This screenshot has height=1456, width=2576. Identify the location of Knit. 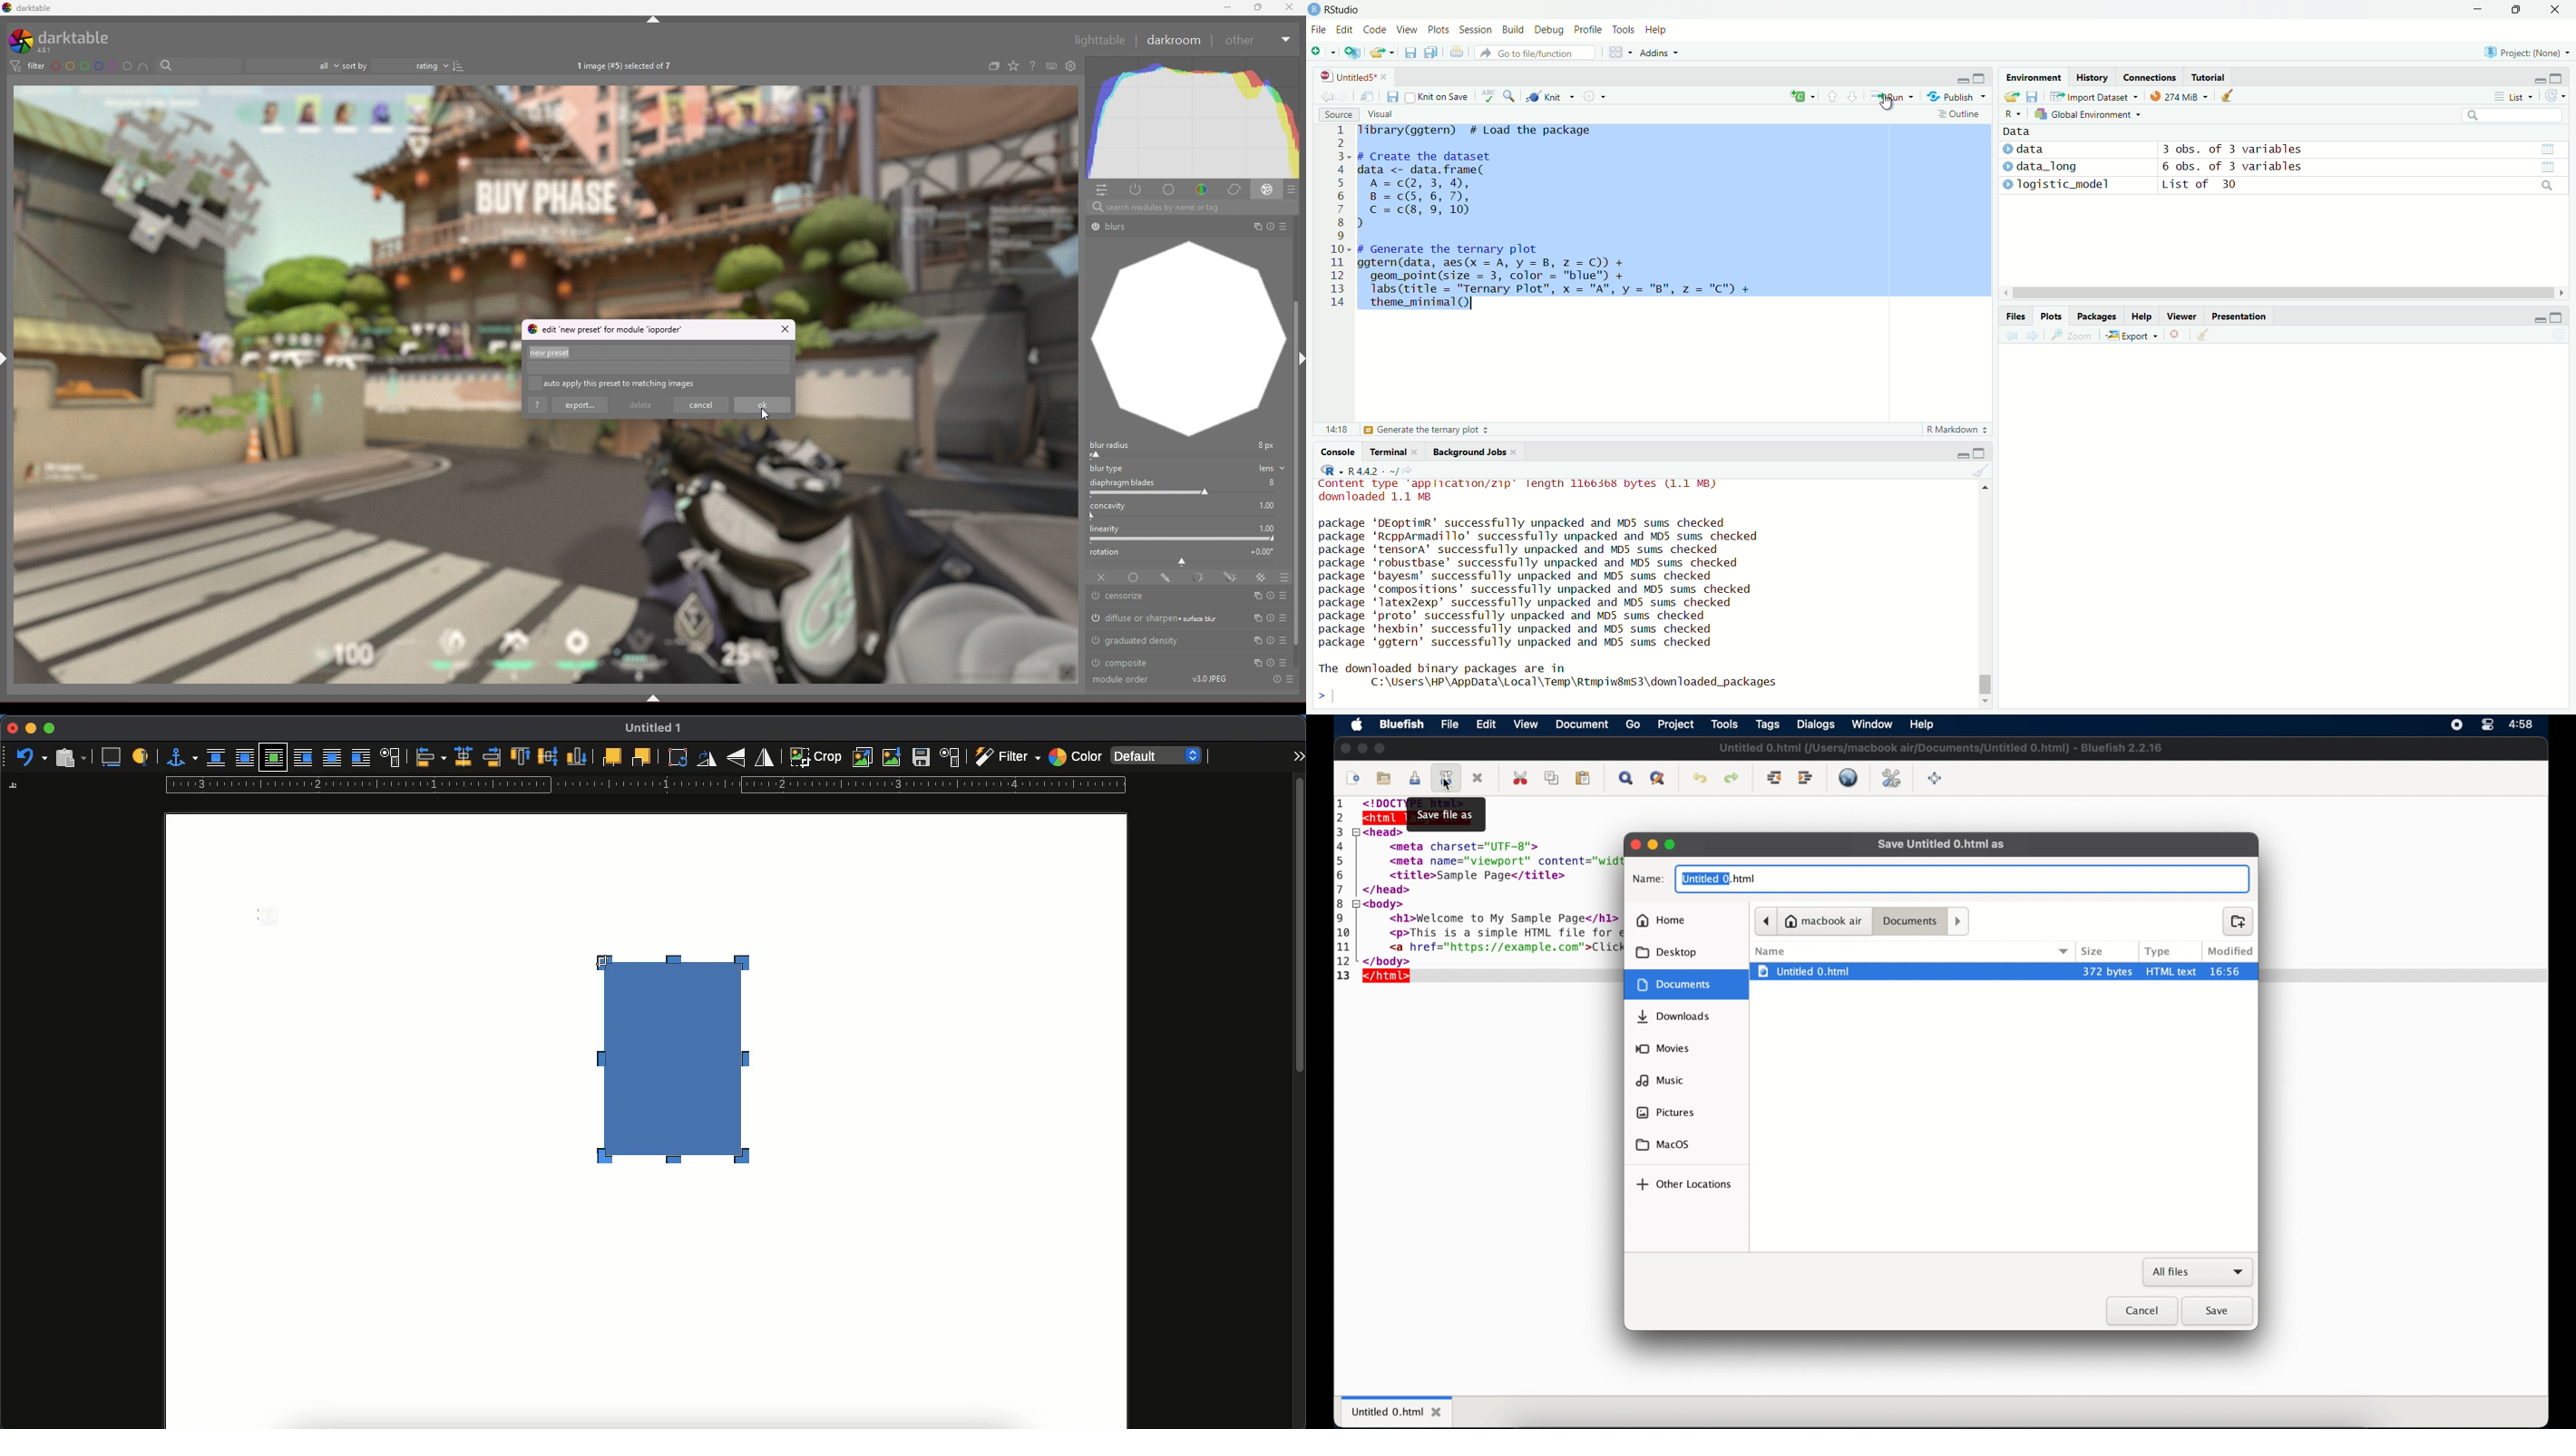
(1551, 97).